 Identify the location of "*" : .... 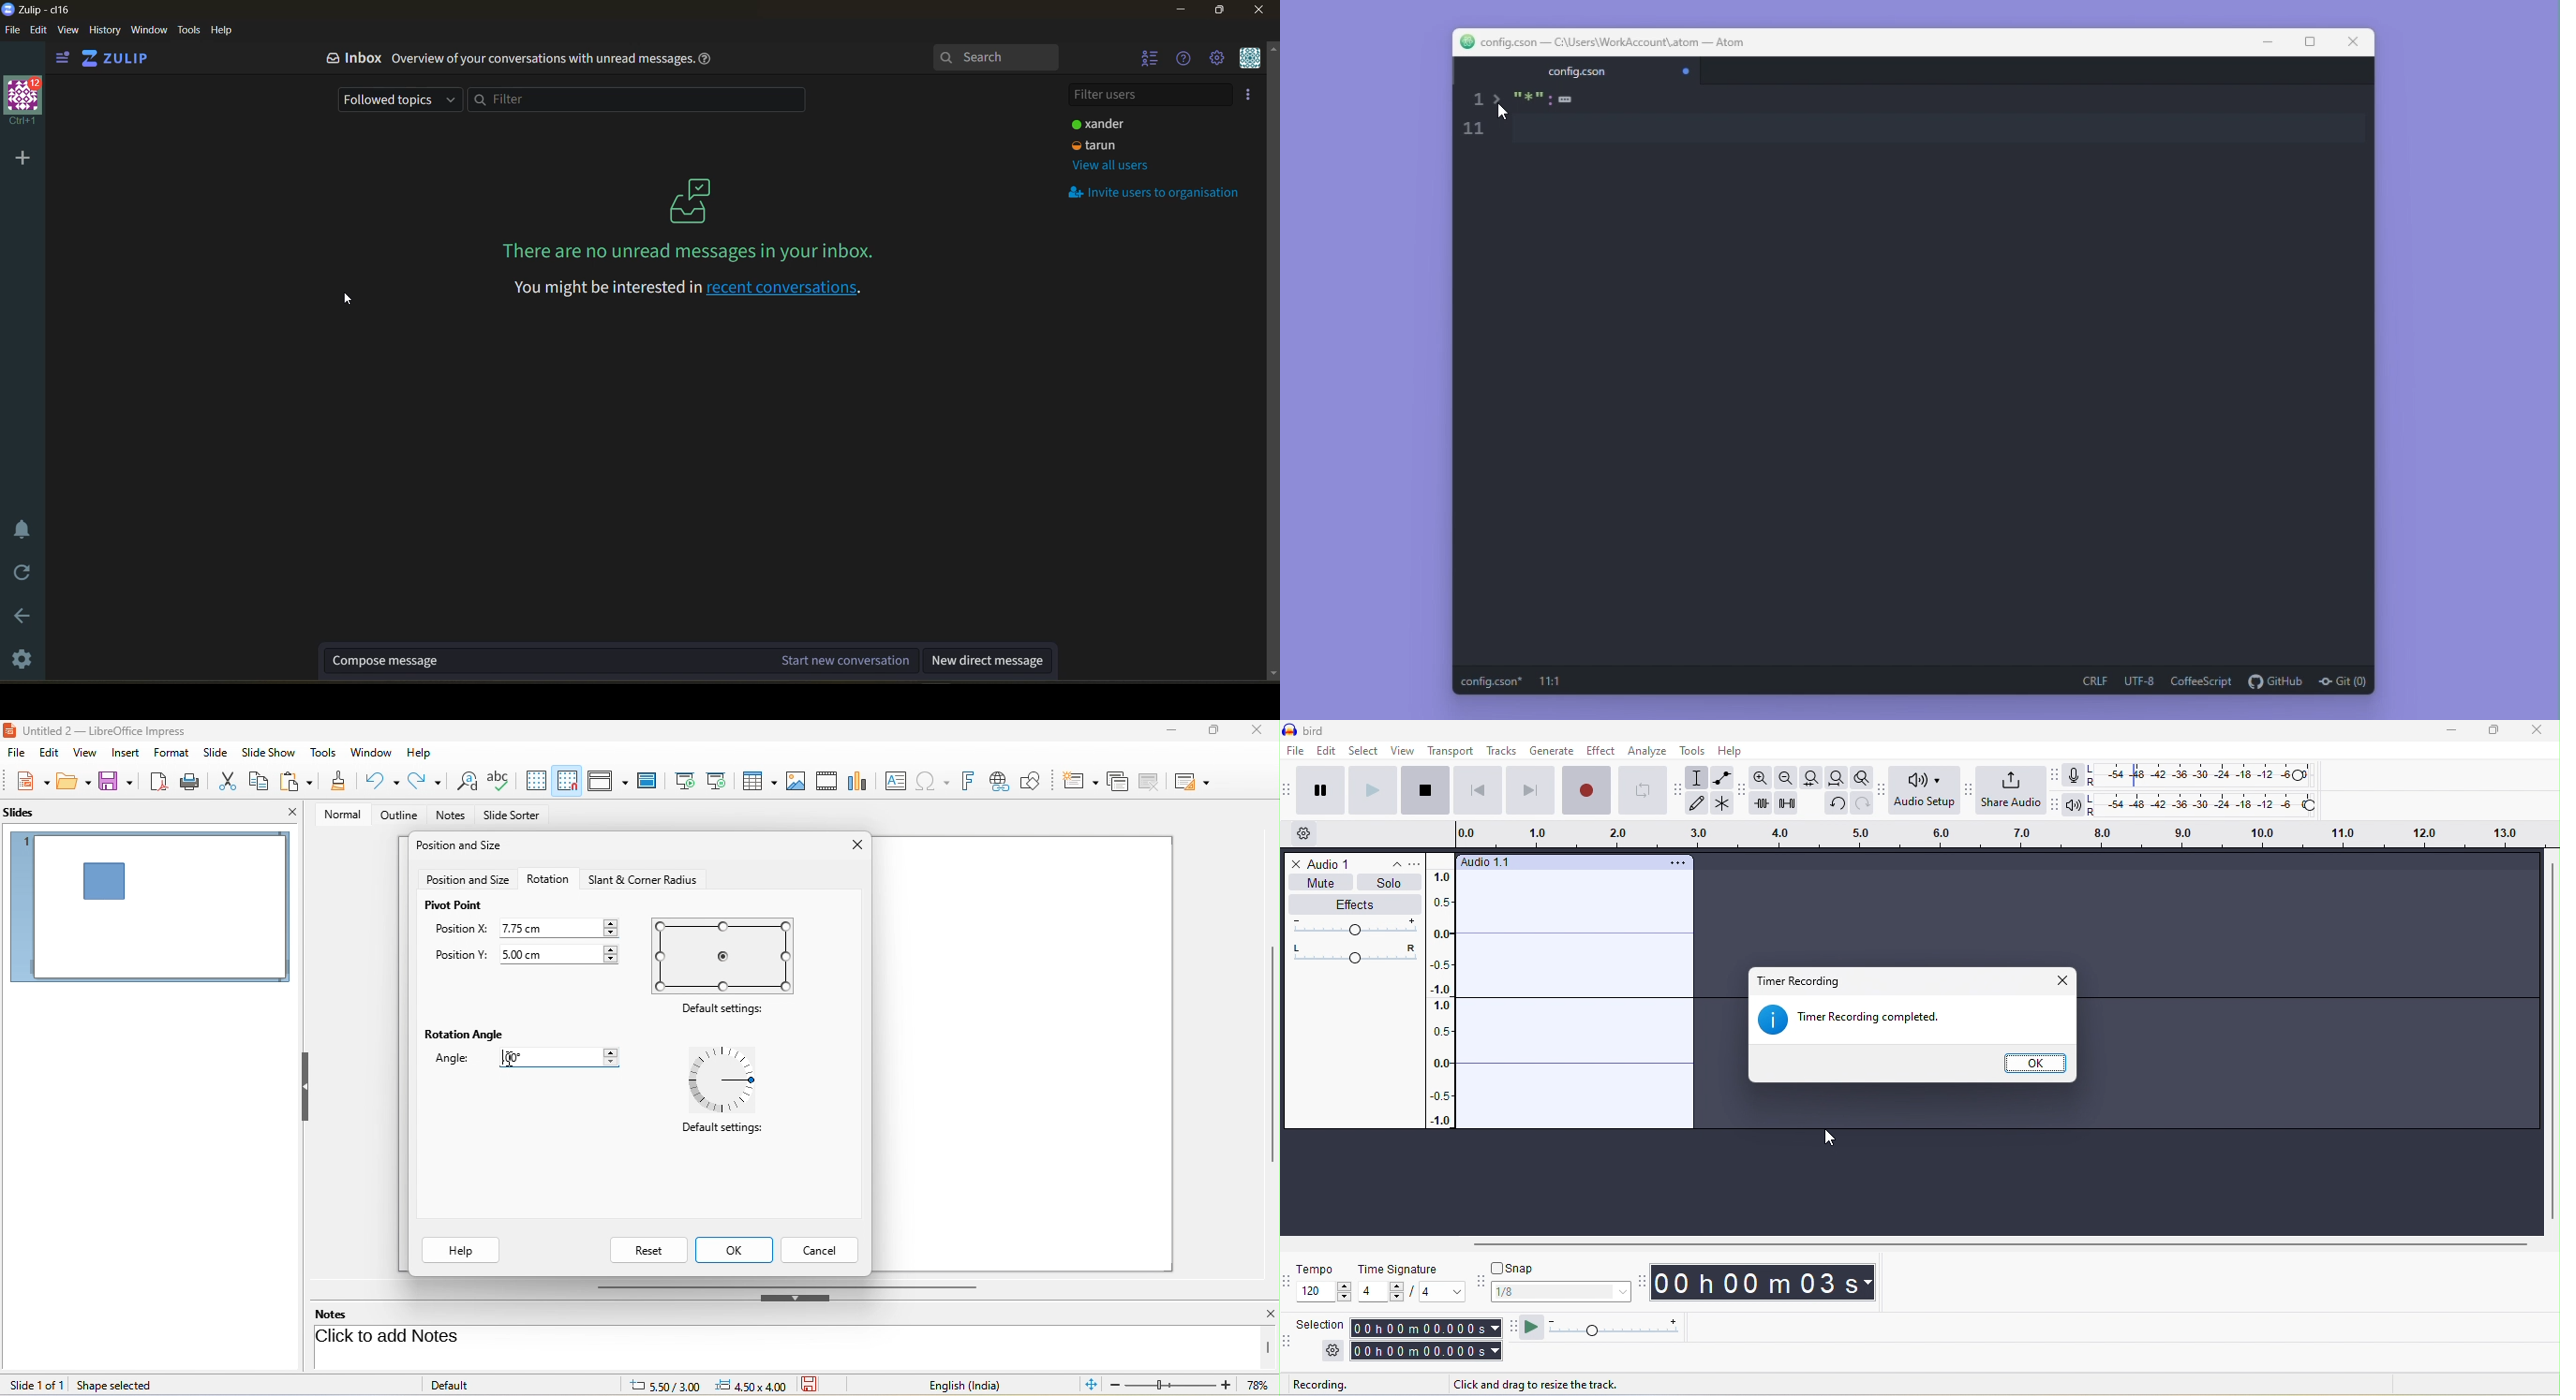
(1553, 110).